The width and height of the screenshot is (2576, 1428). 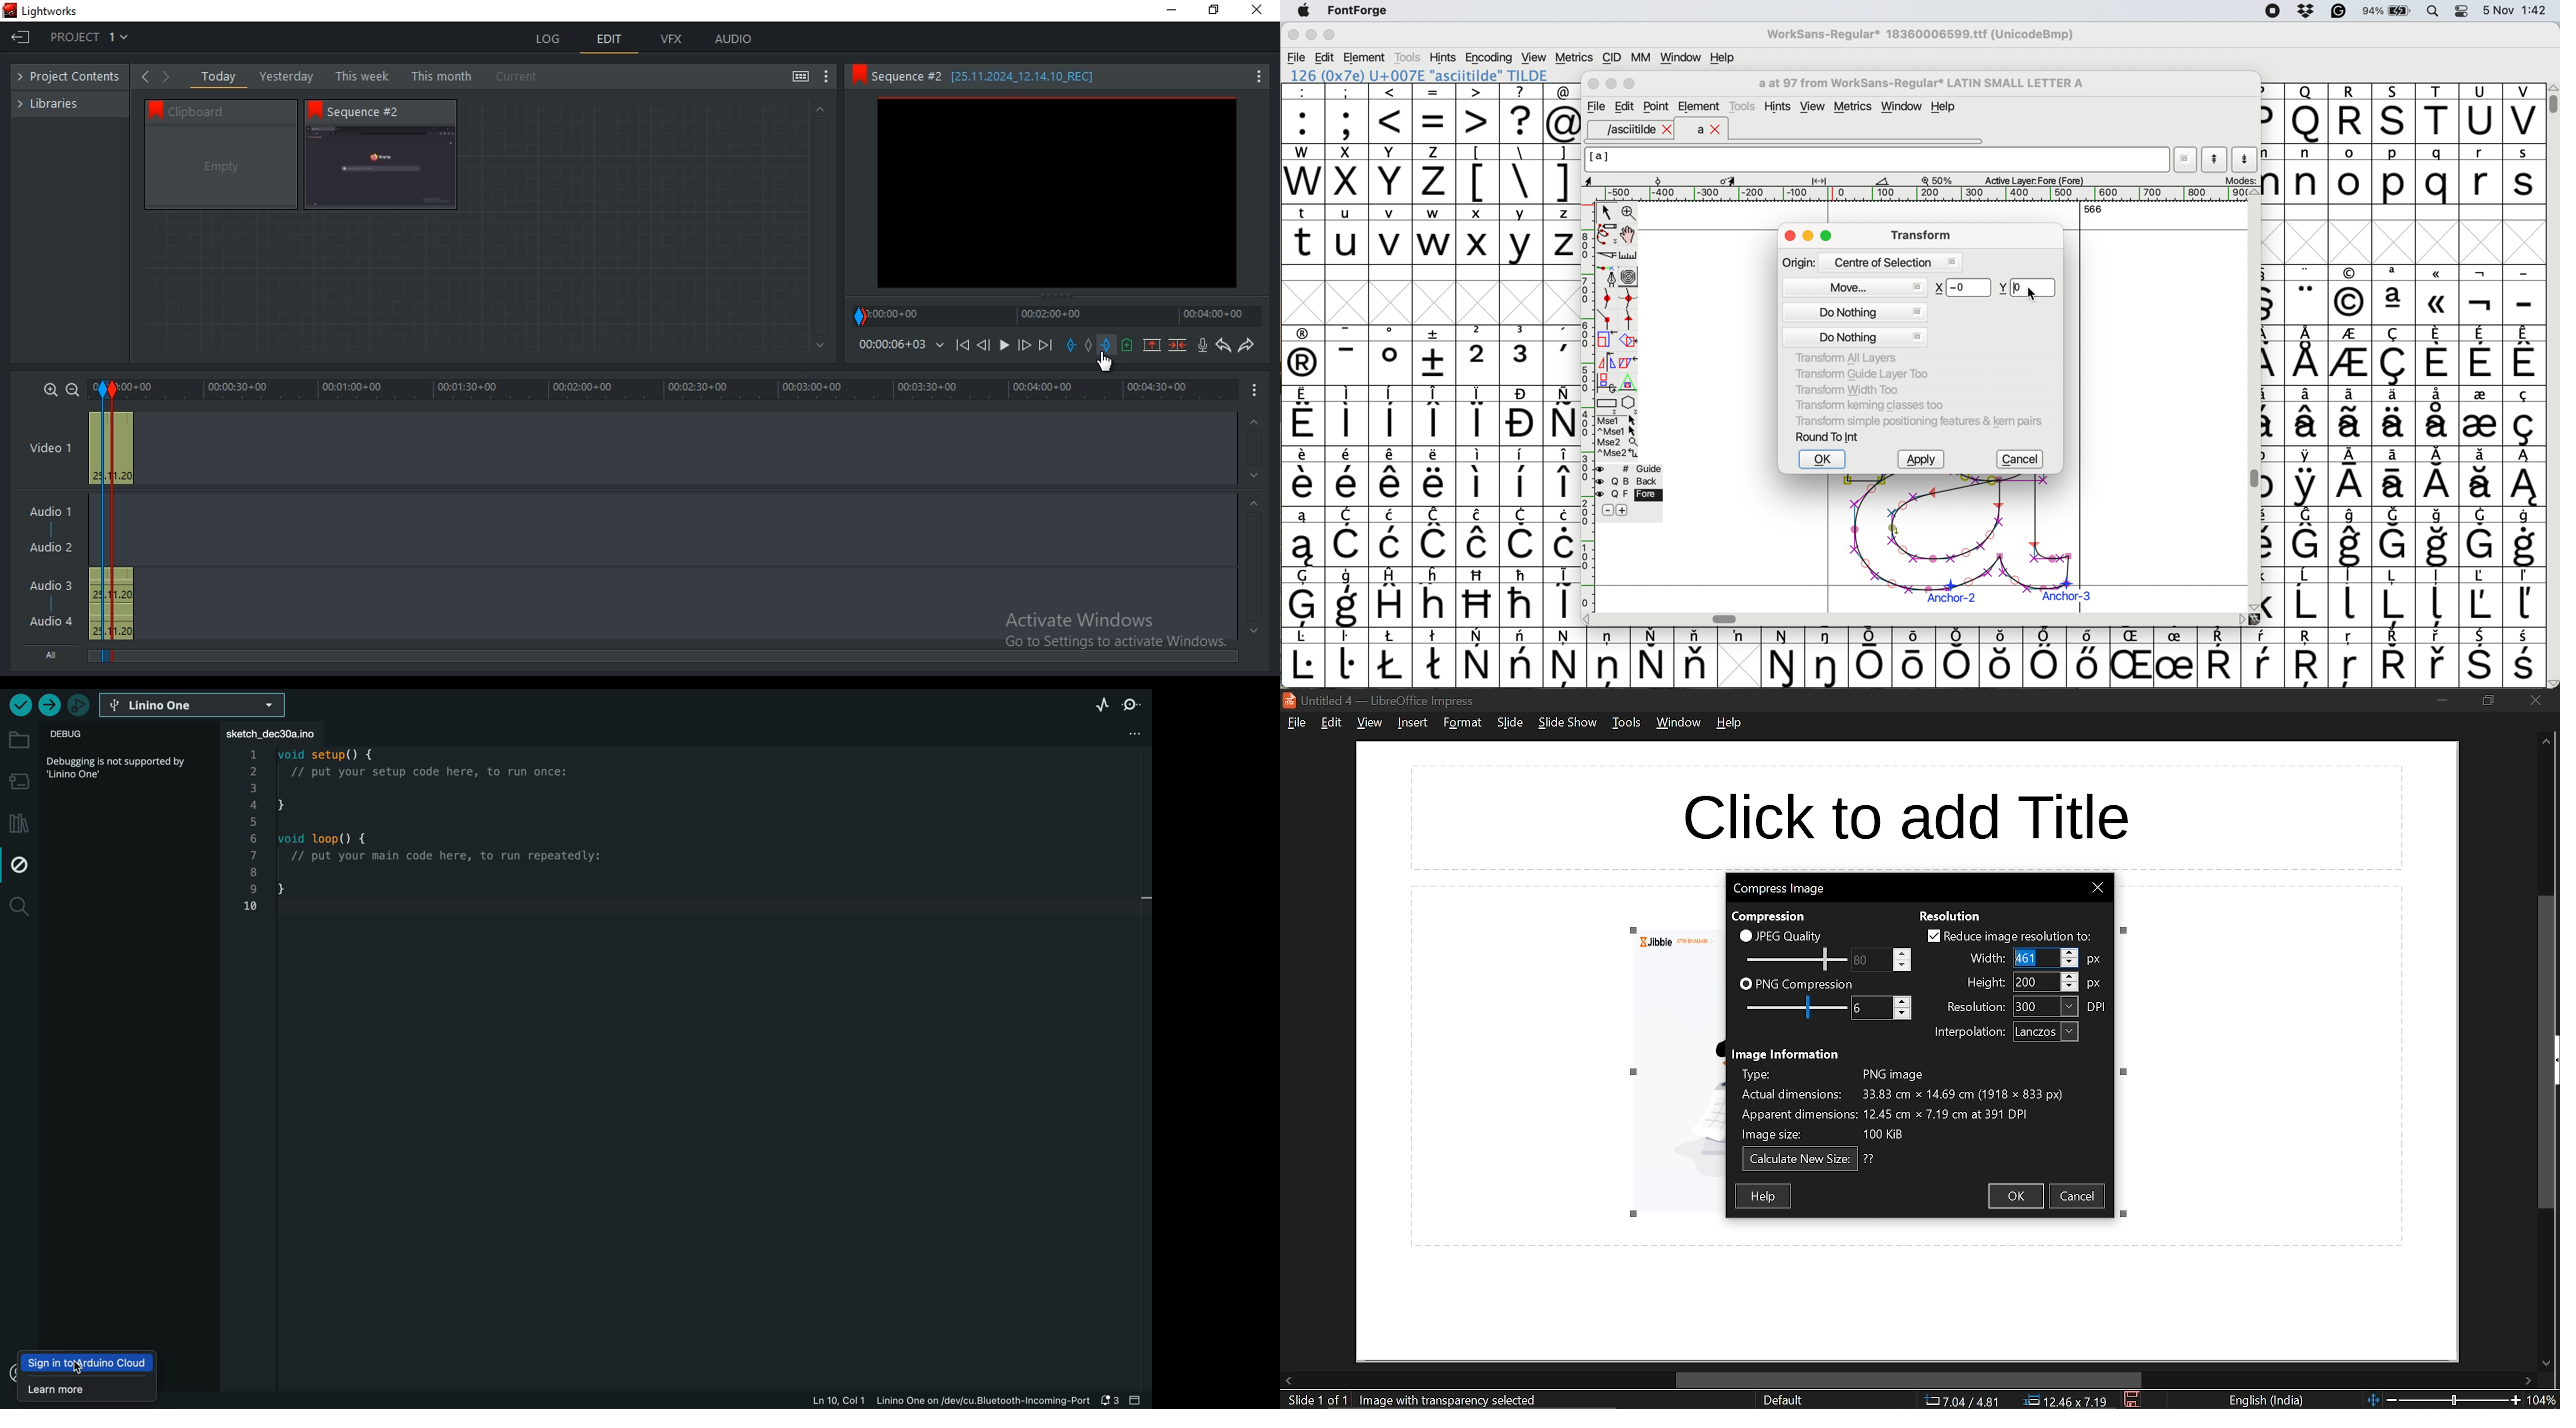 What do you see at coordinates (1631, 364) in the screenshot?
I see `skew selection` at bounding box center [1631, 364].